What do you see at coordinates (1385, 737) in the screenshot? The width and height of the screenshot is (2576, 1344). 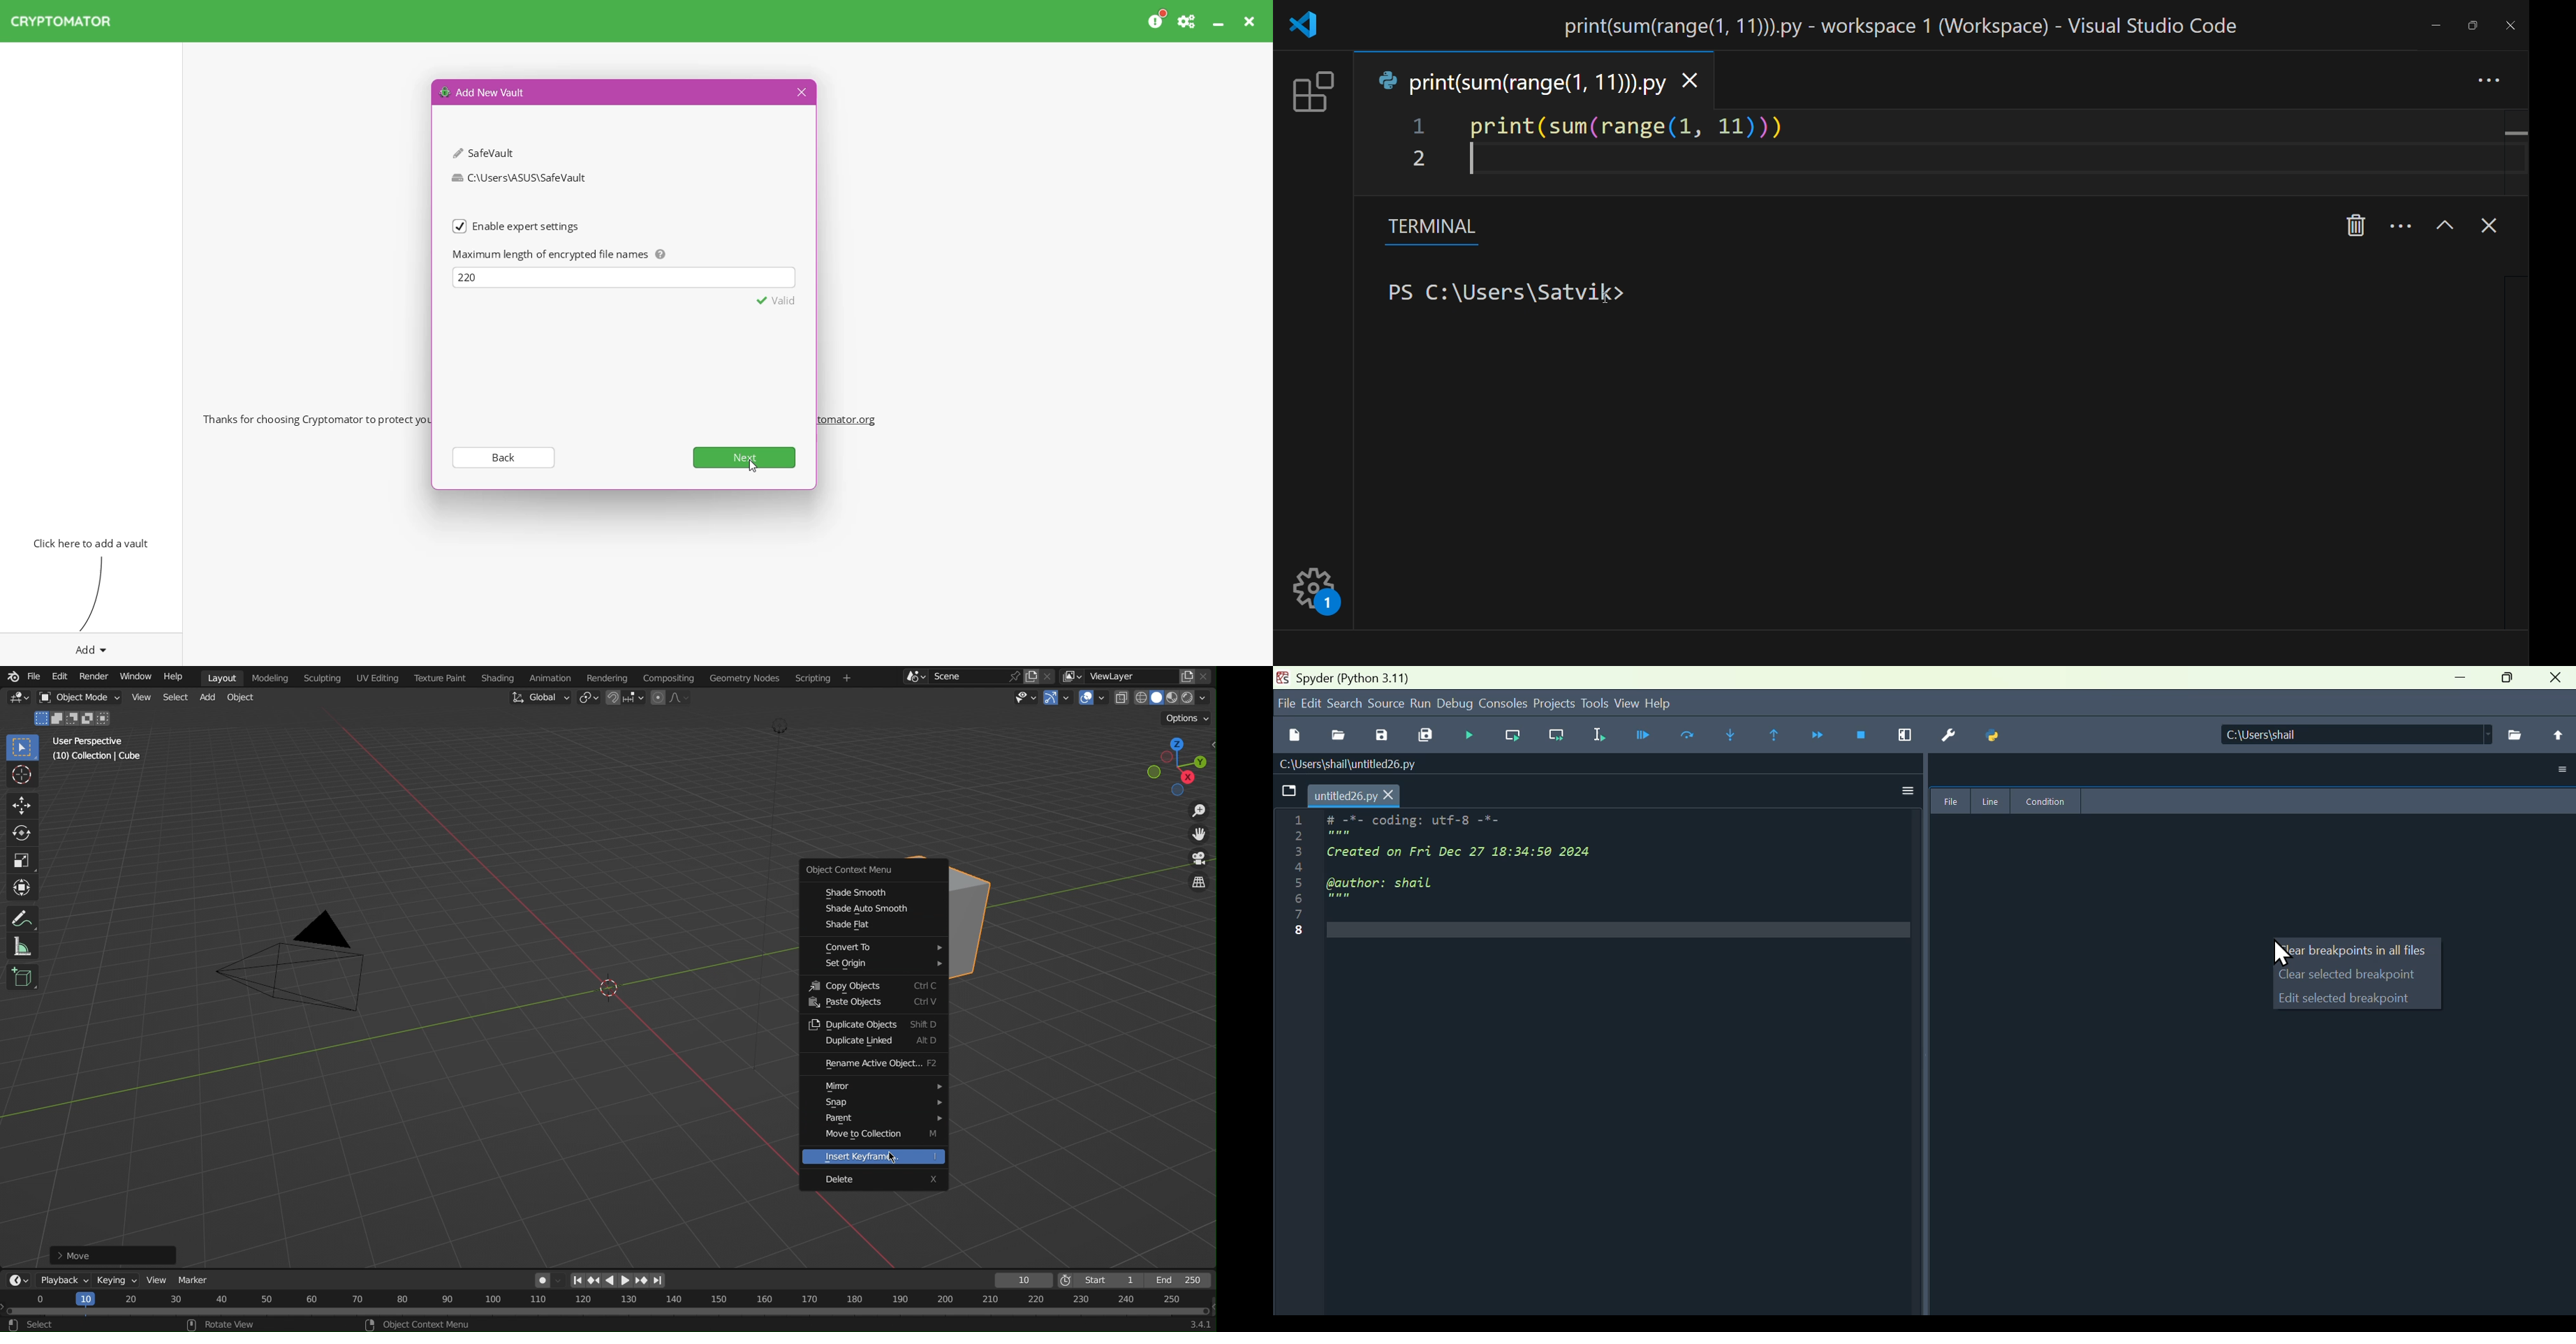 I see `` at bounding box center [1385, 737].